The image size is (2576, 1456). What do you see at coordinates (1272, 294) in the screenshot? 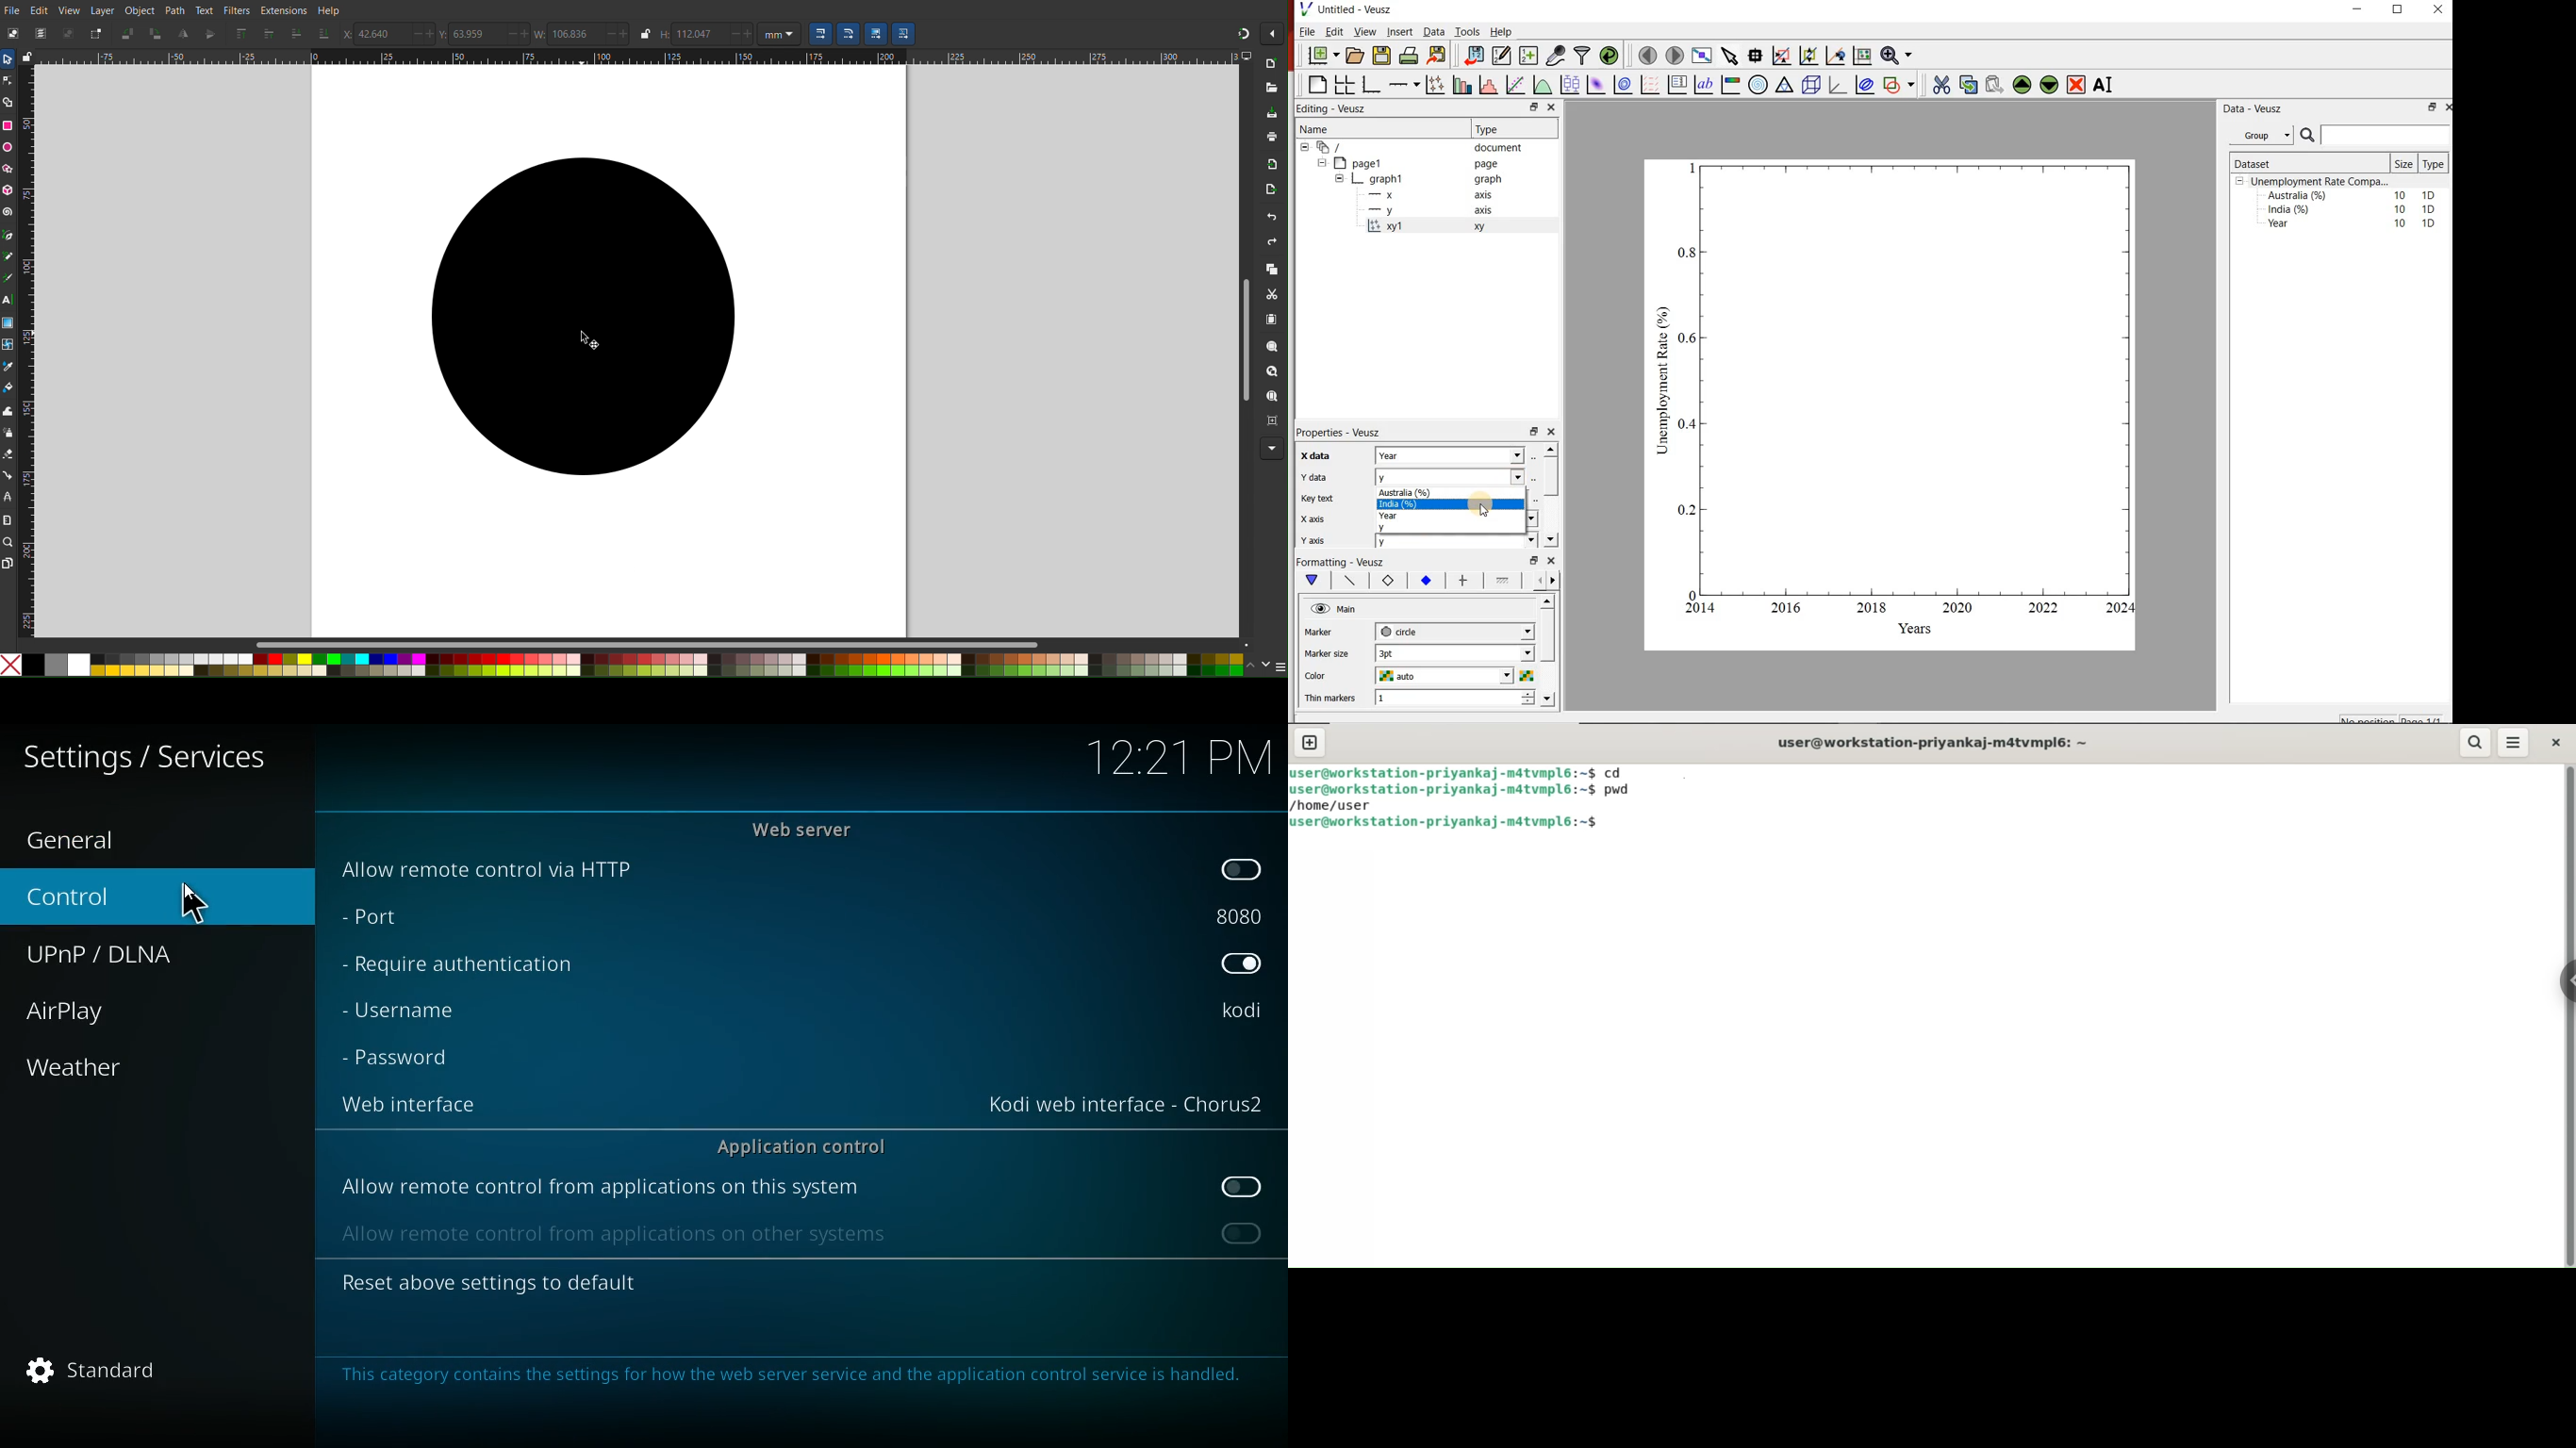
I see `Cut` at bounding box center [1272, 294].